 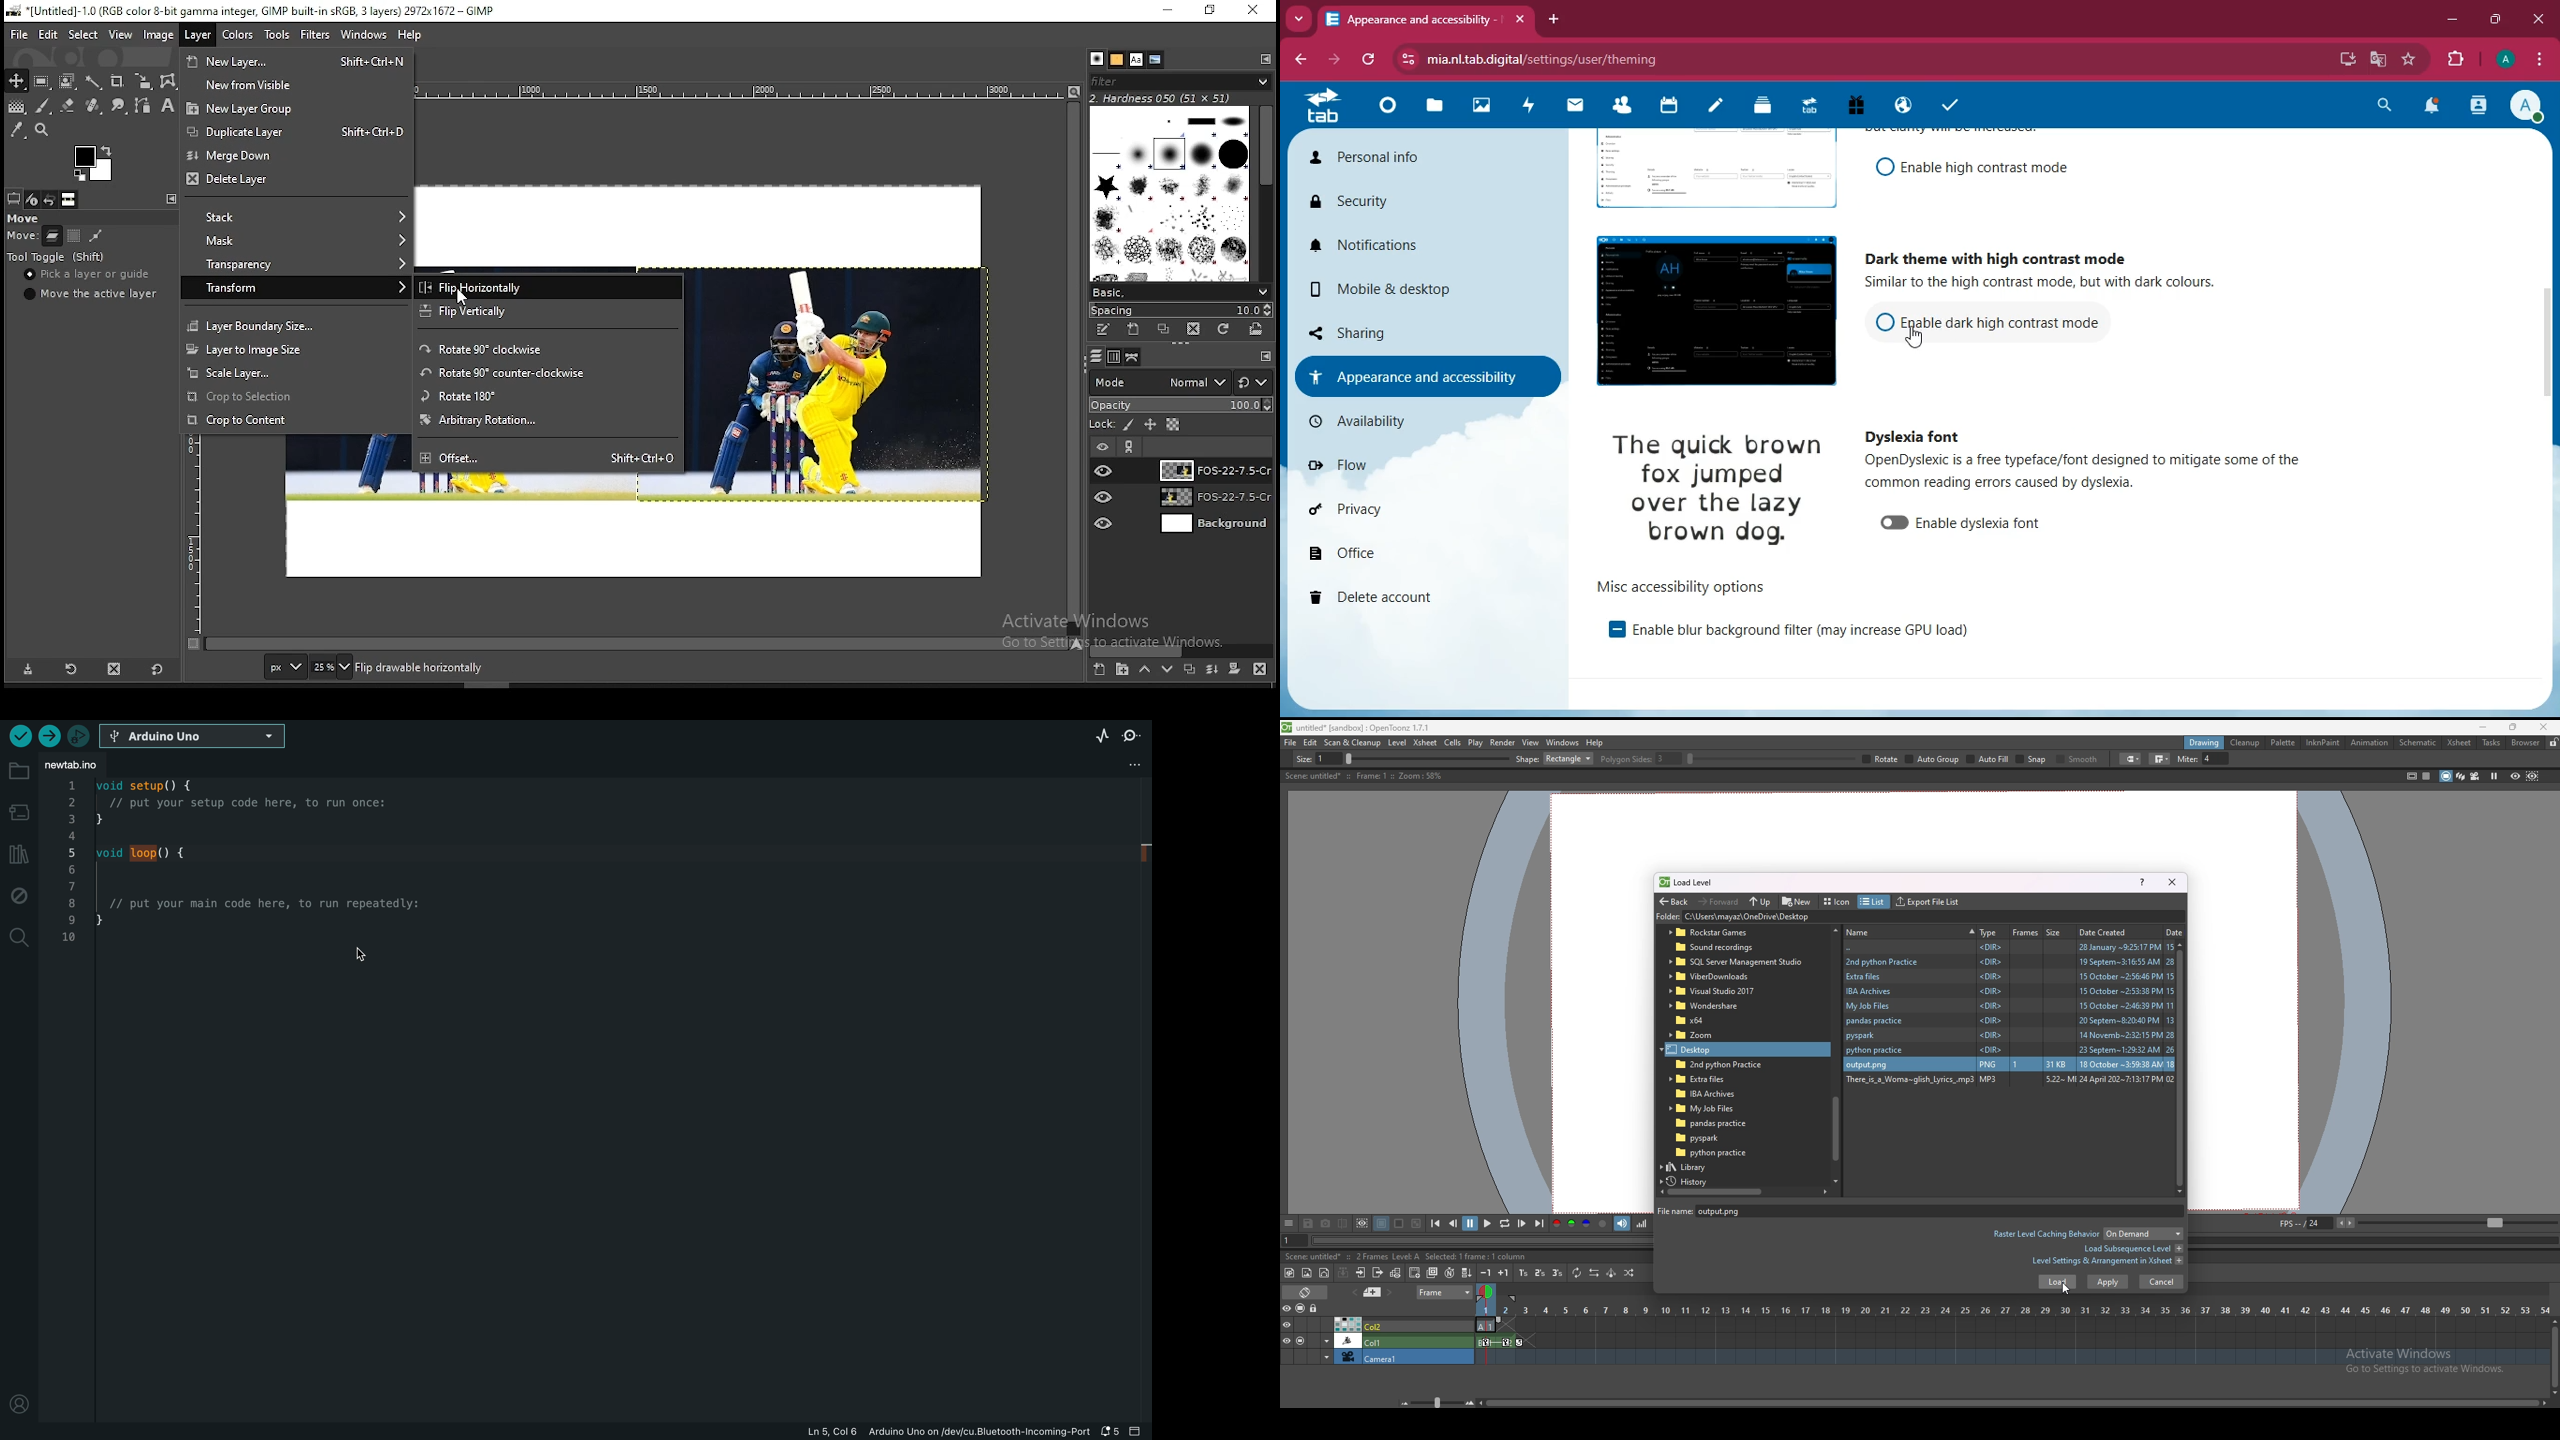 I want to click on text tool, so click(x=164, y=107).